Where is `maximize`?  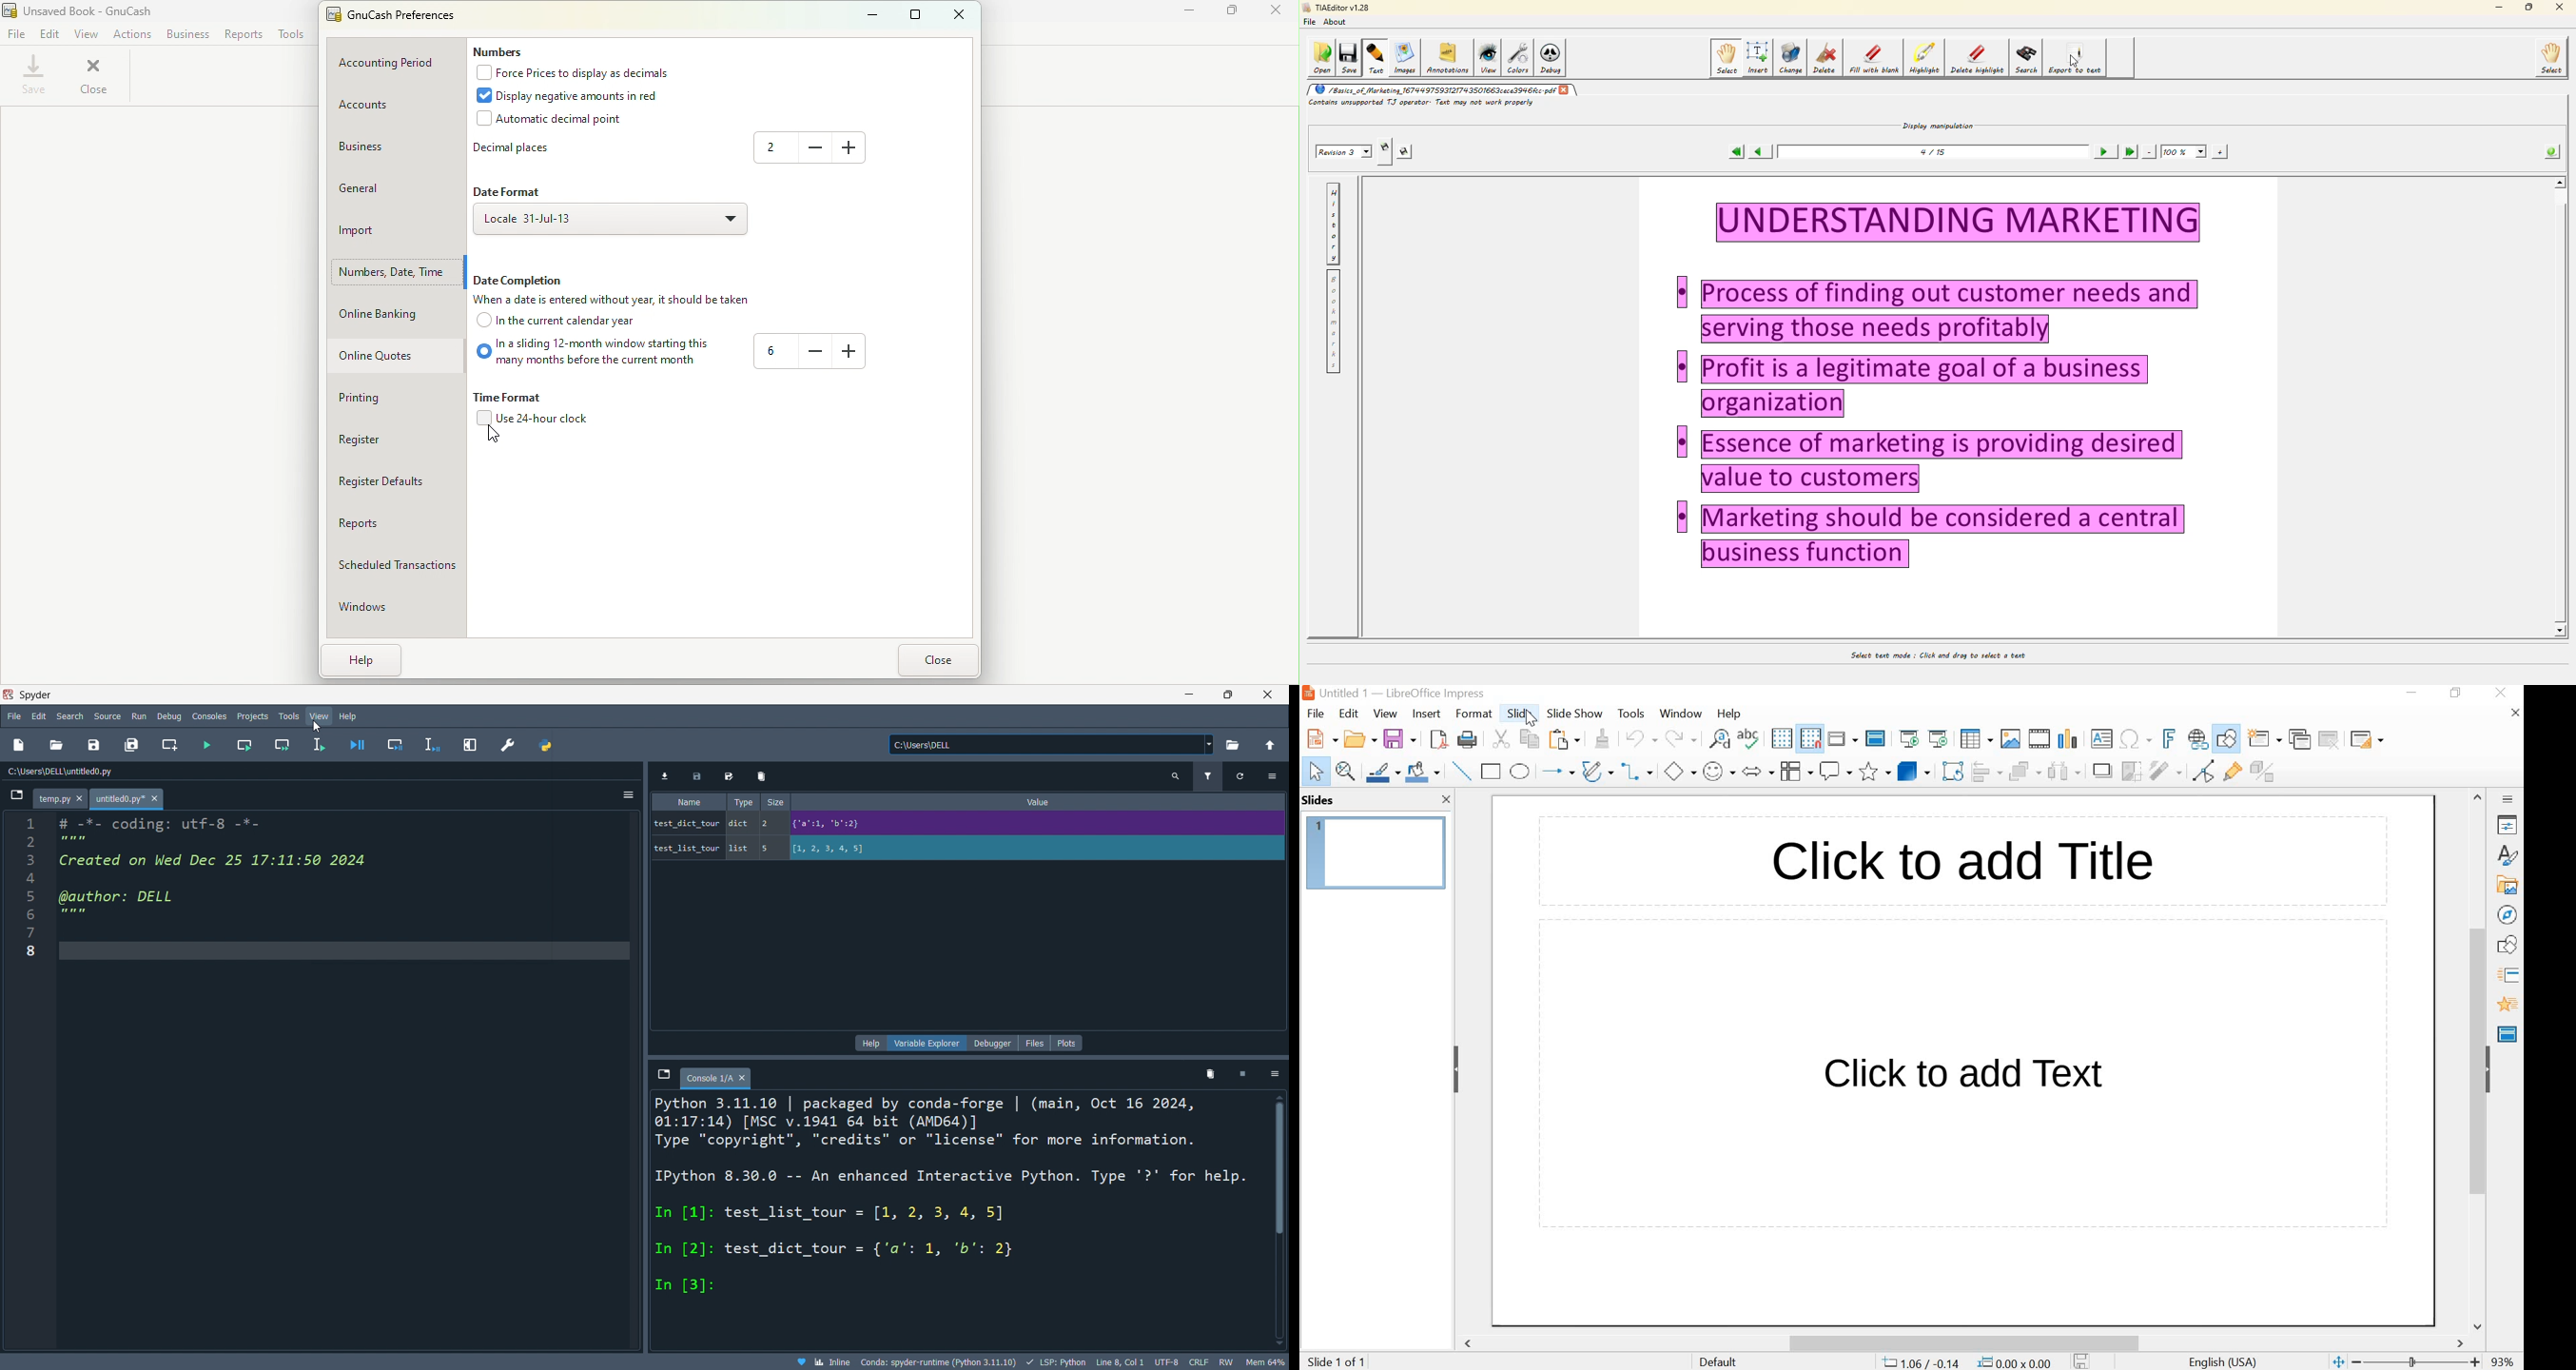 maximize is located at coordinates (1229, 694).